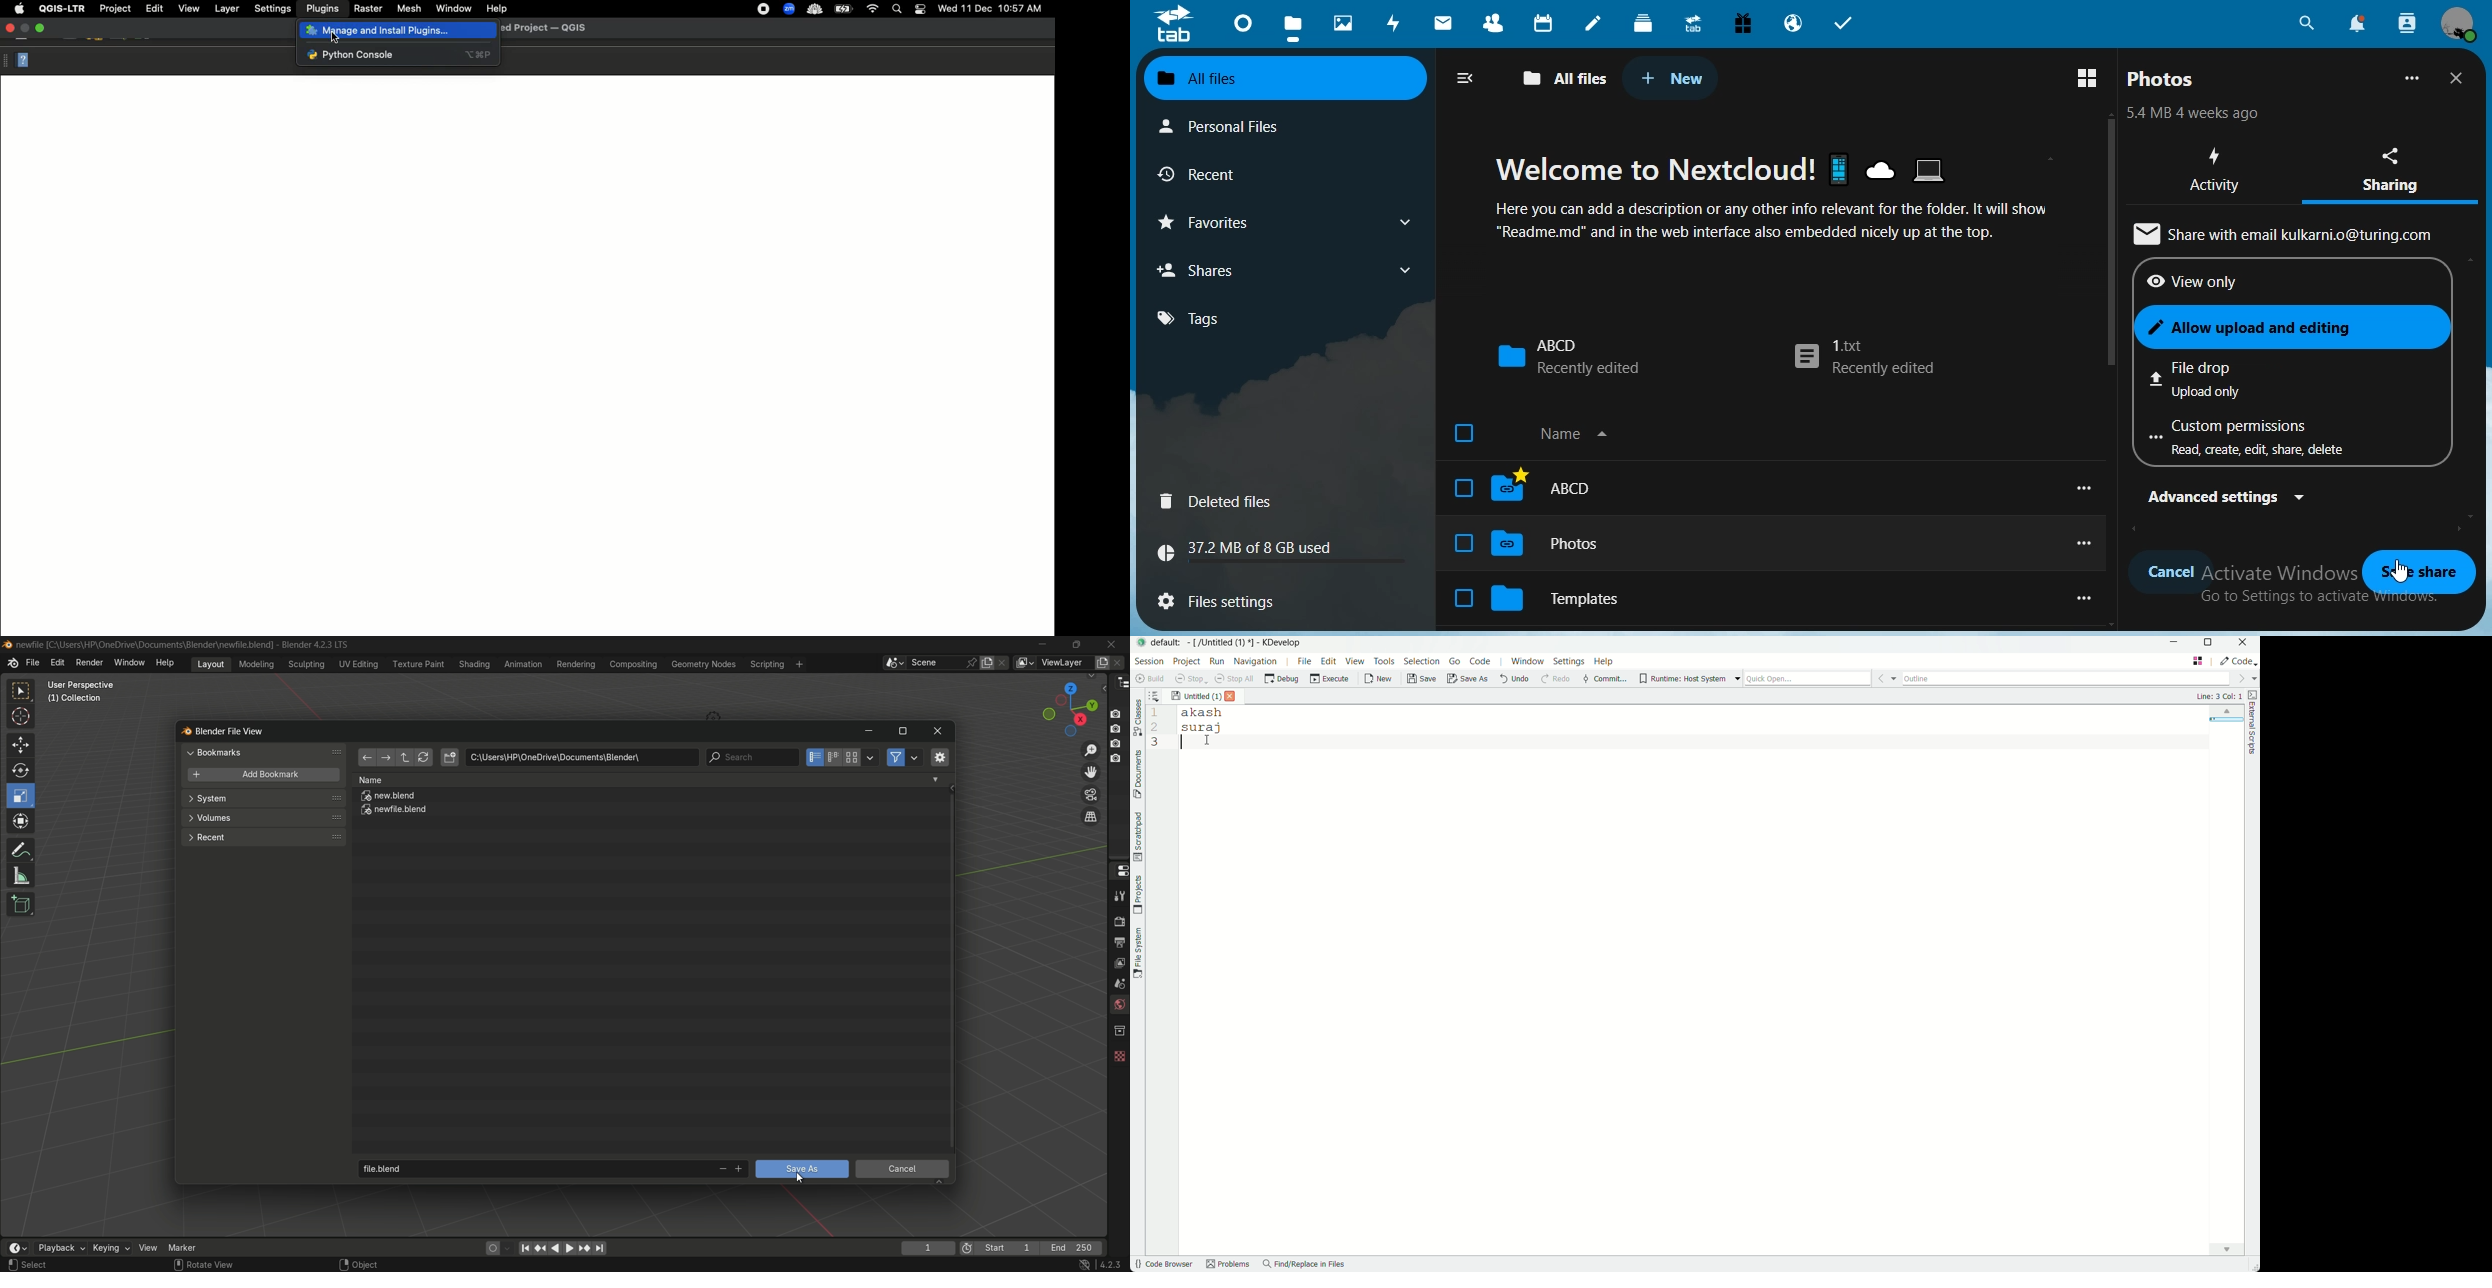  I want to click on sculpting menu, so click(304, 664).